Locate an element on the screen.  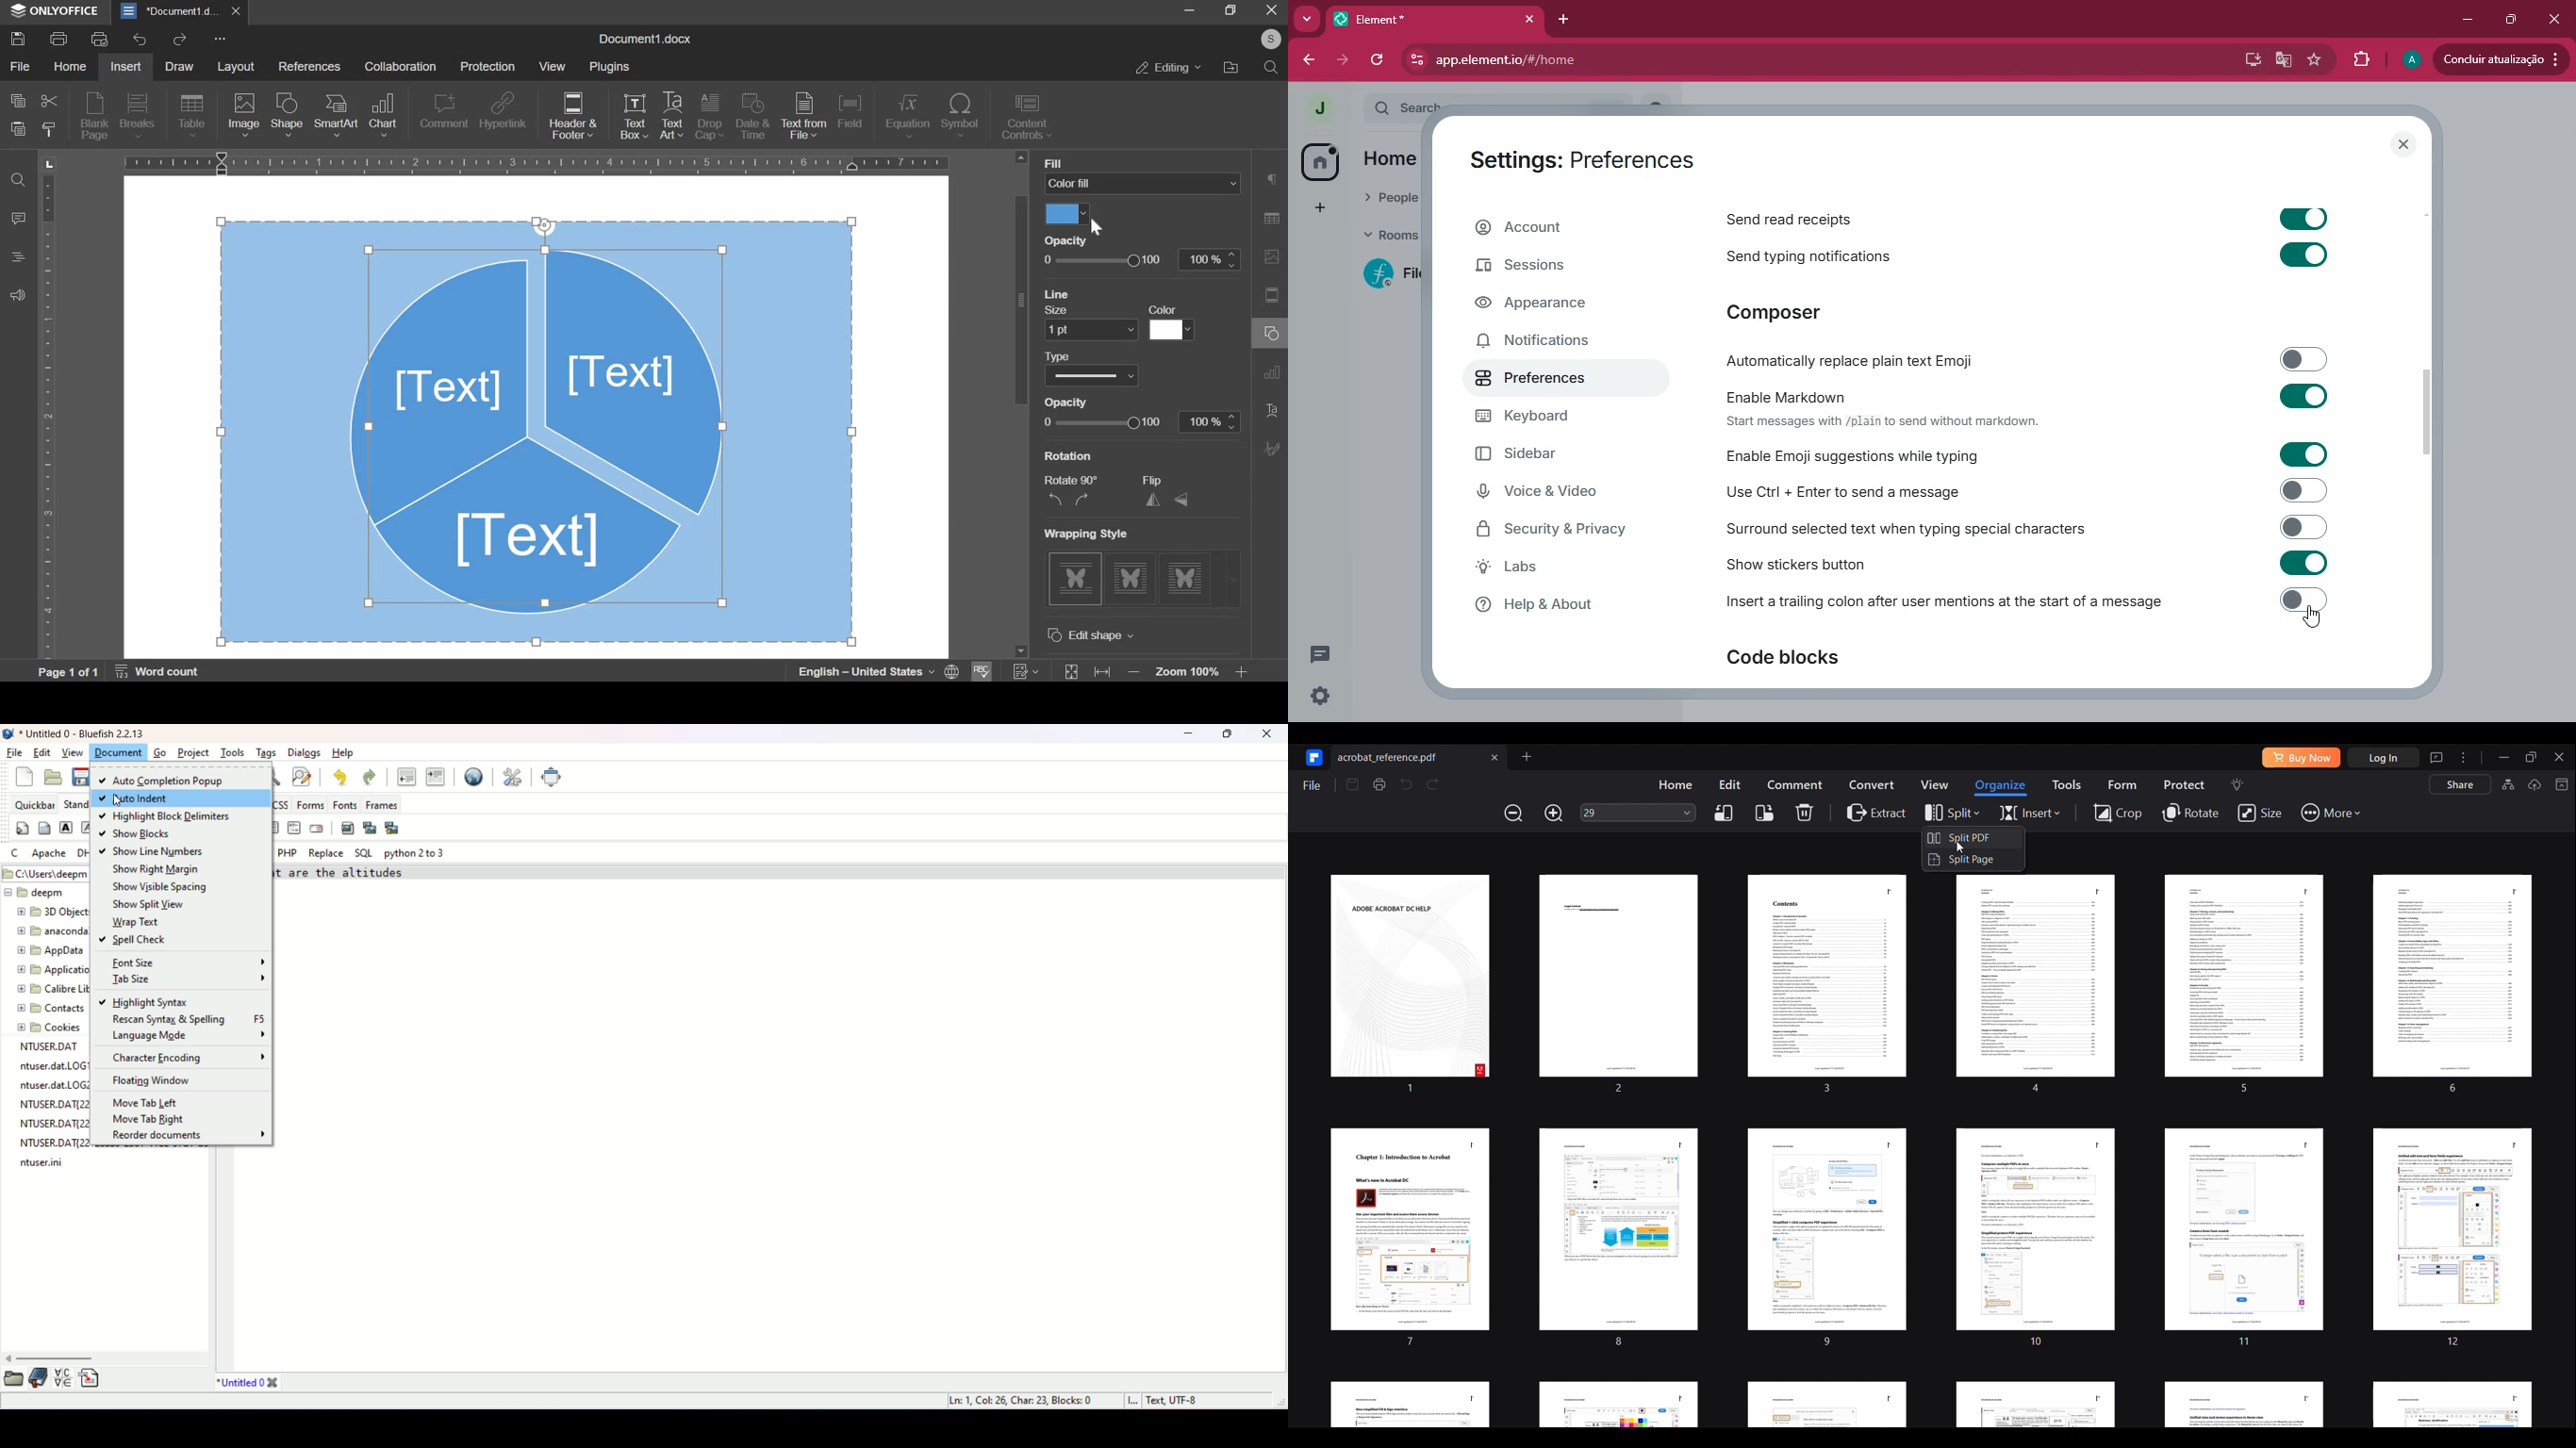
SQL is located at coordinates (364, 854).